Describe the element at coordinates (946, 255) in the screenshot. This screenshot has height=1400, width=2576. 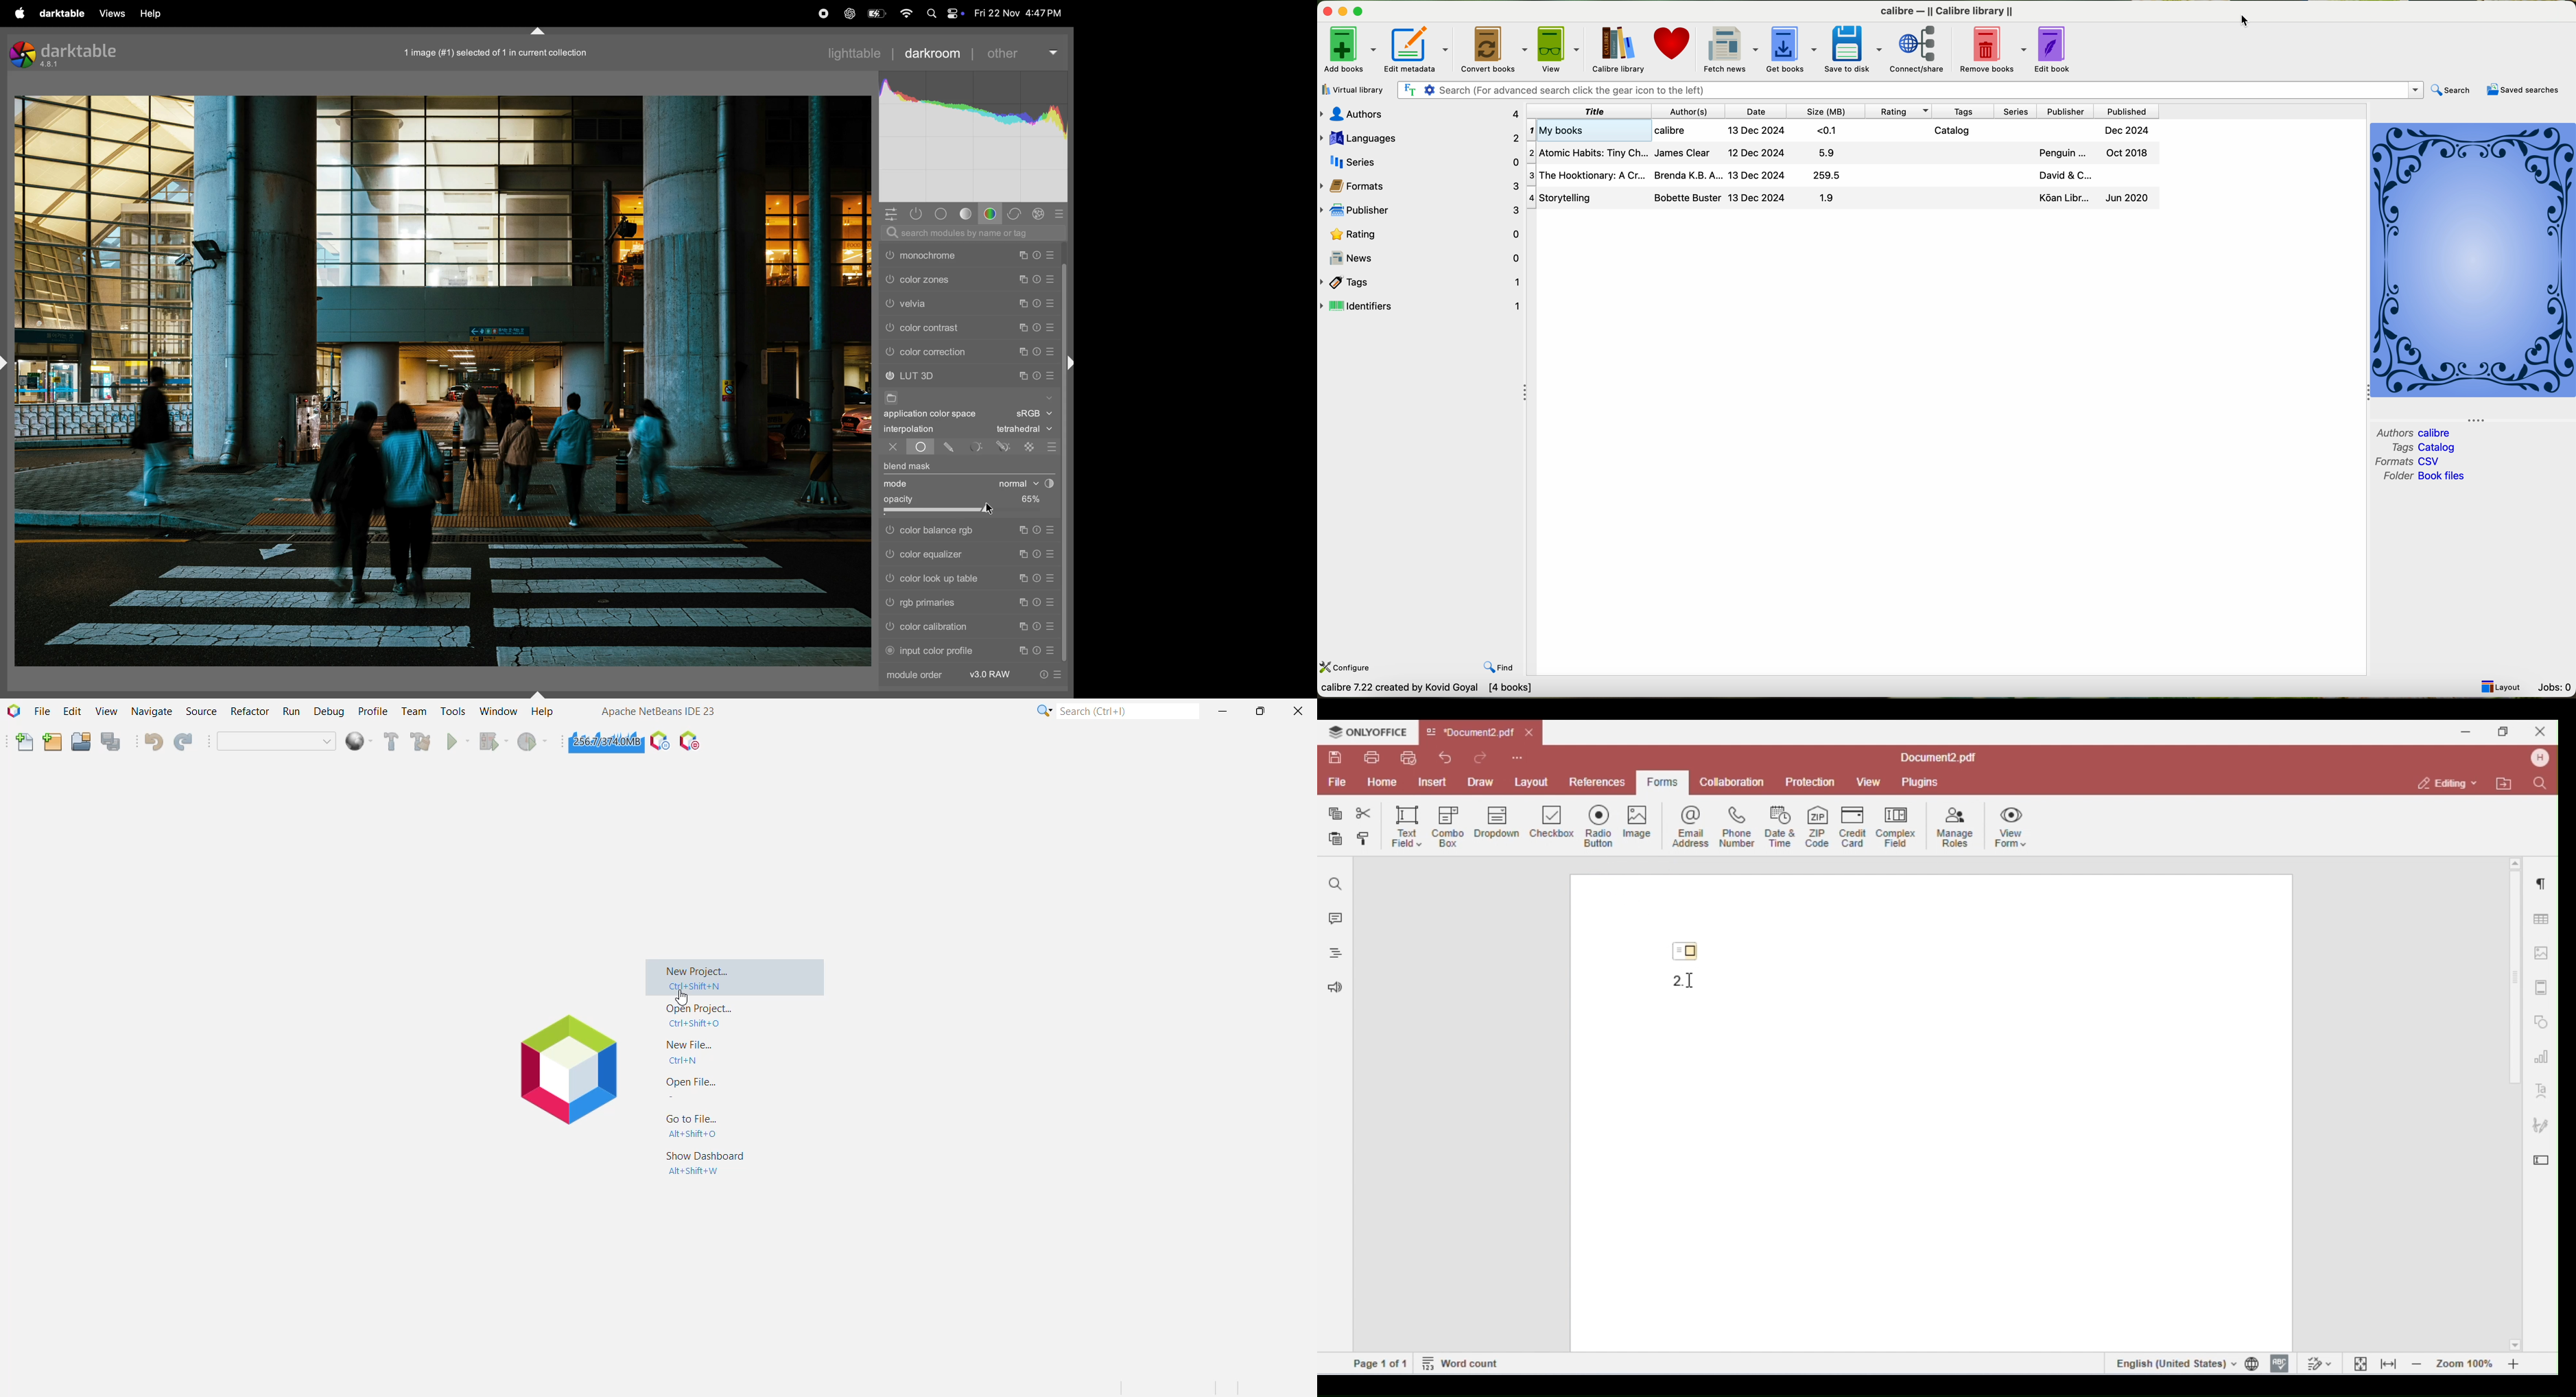
I see `out put color profiles` at that location.